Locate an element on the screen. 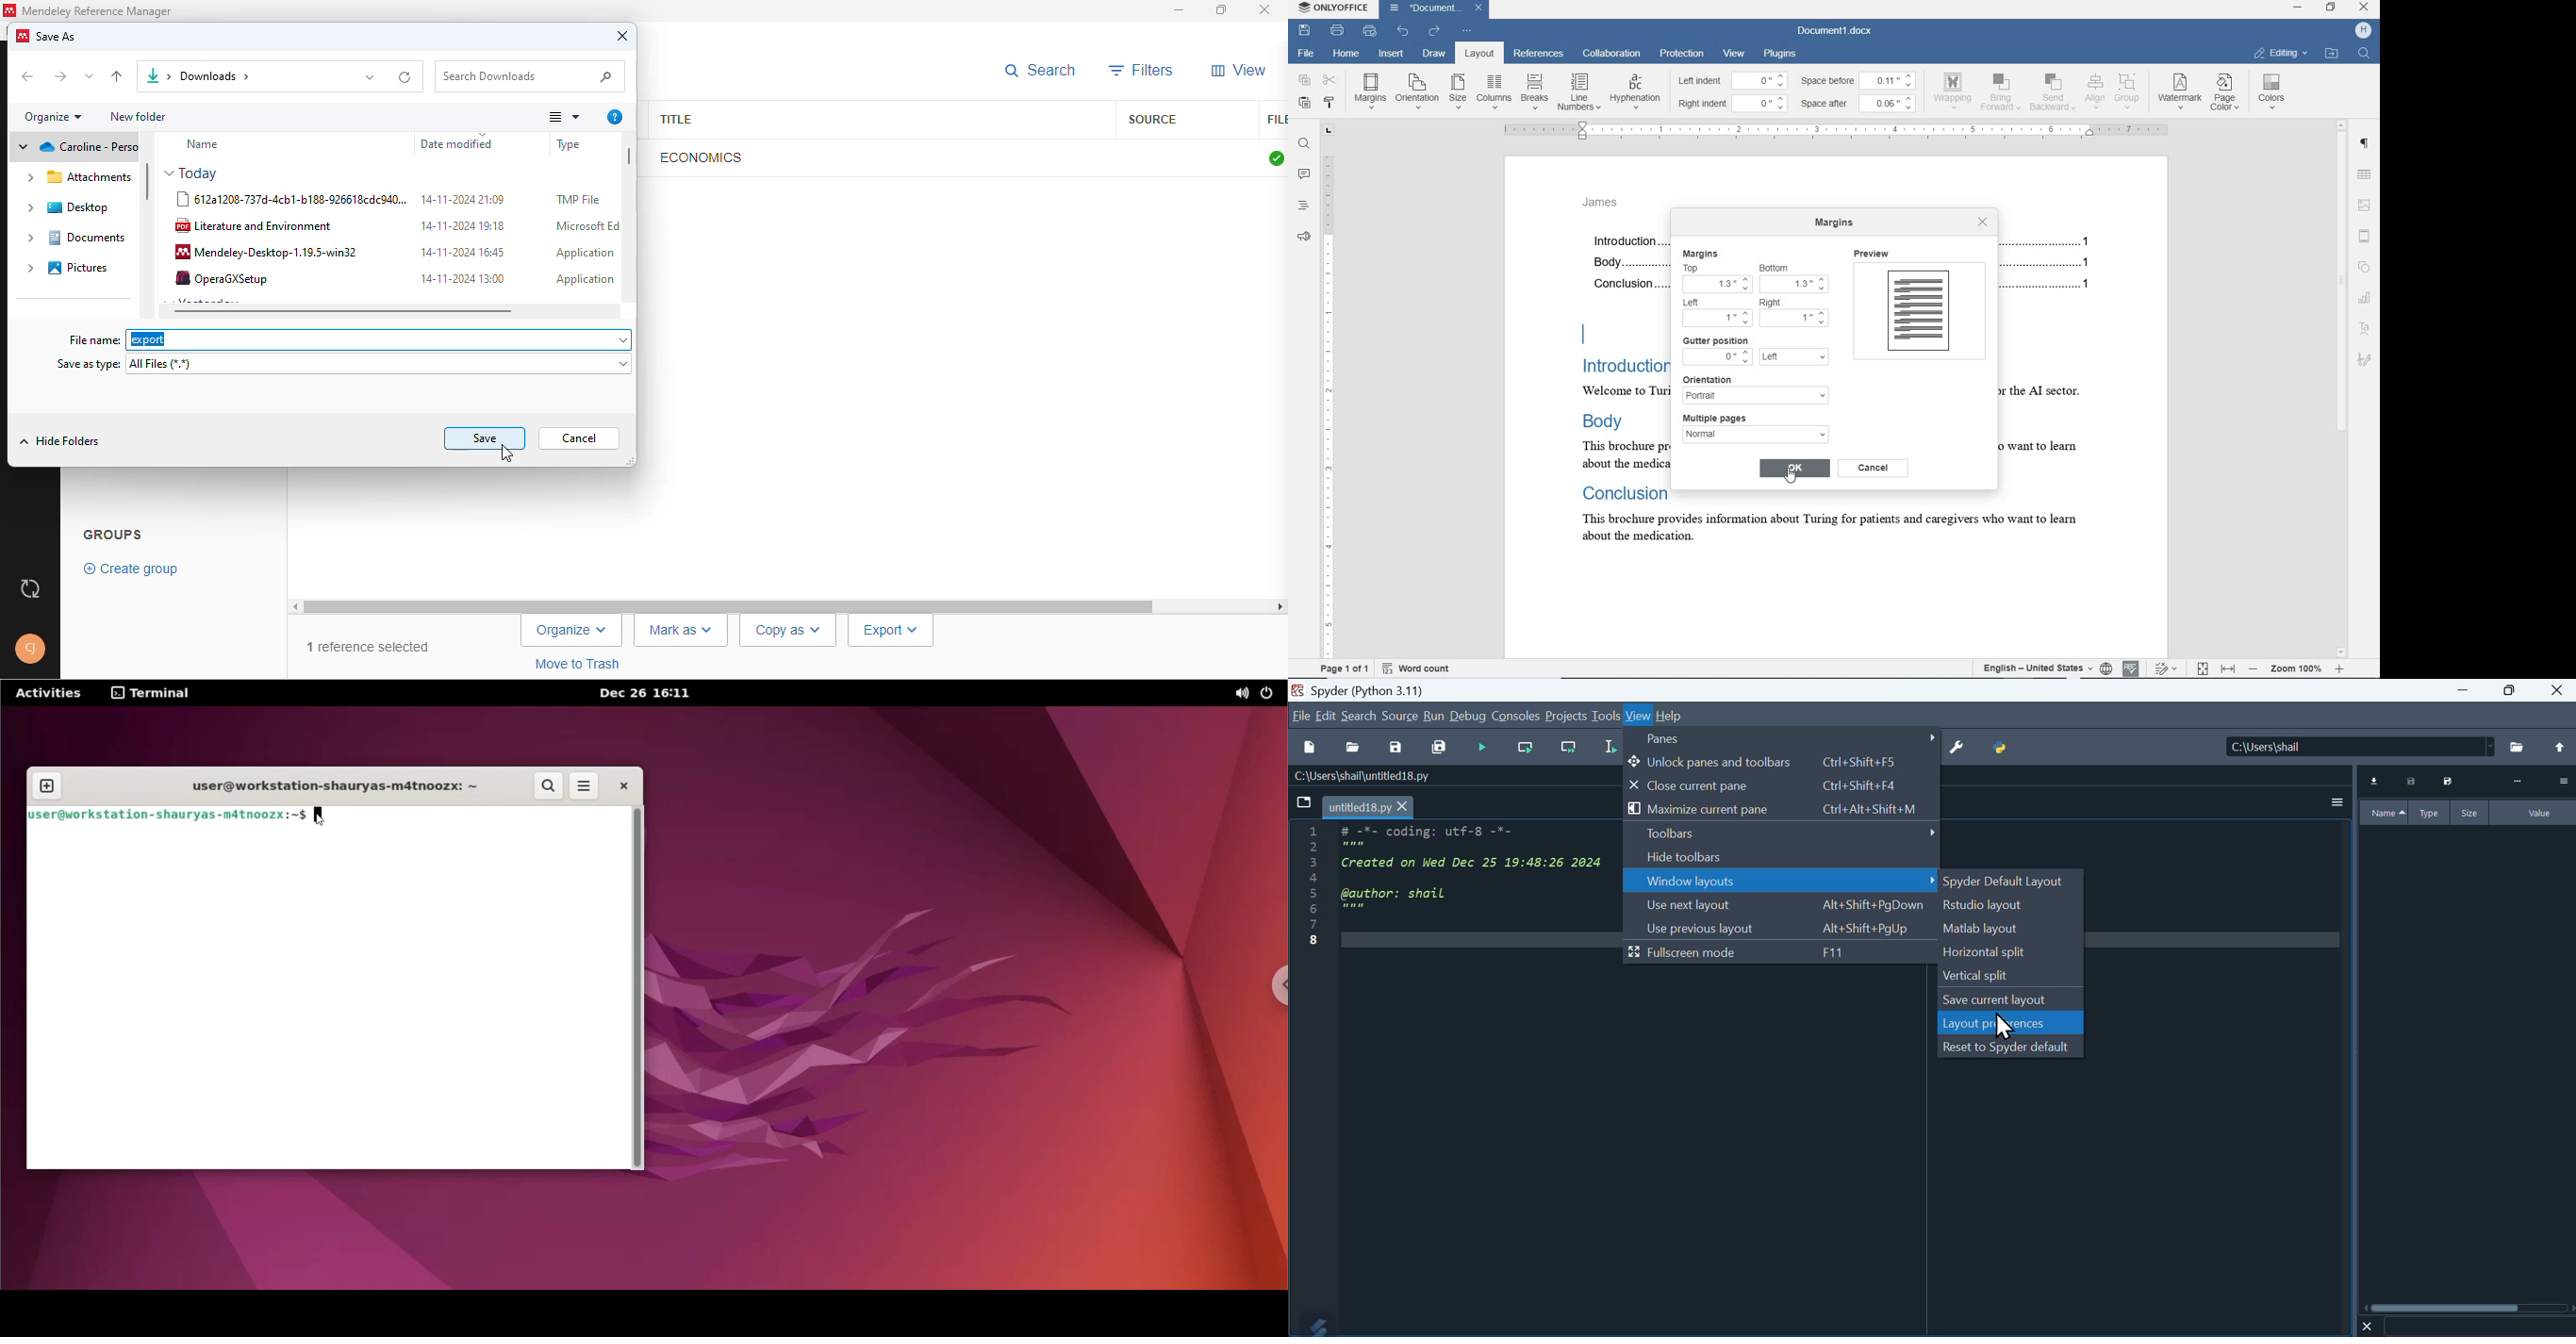 Image resolution: width=2576 pixels, height=1344 pixels. application is located at coordinates (586, 279).